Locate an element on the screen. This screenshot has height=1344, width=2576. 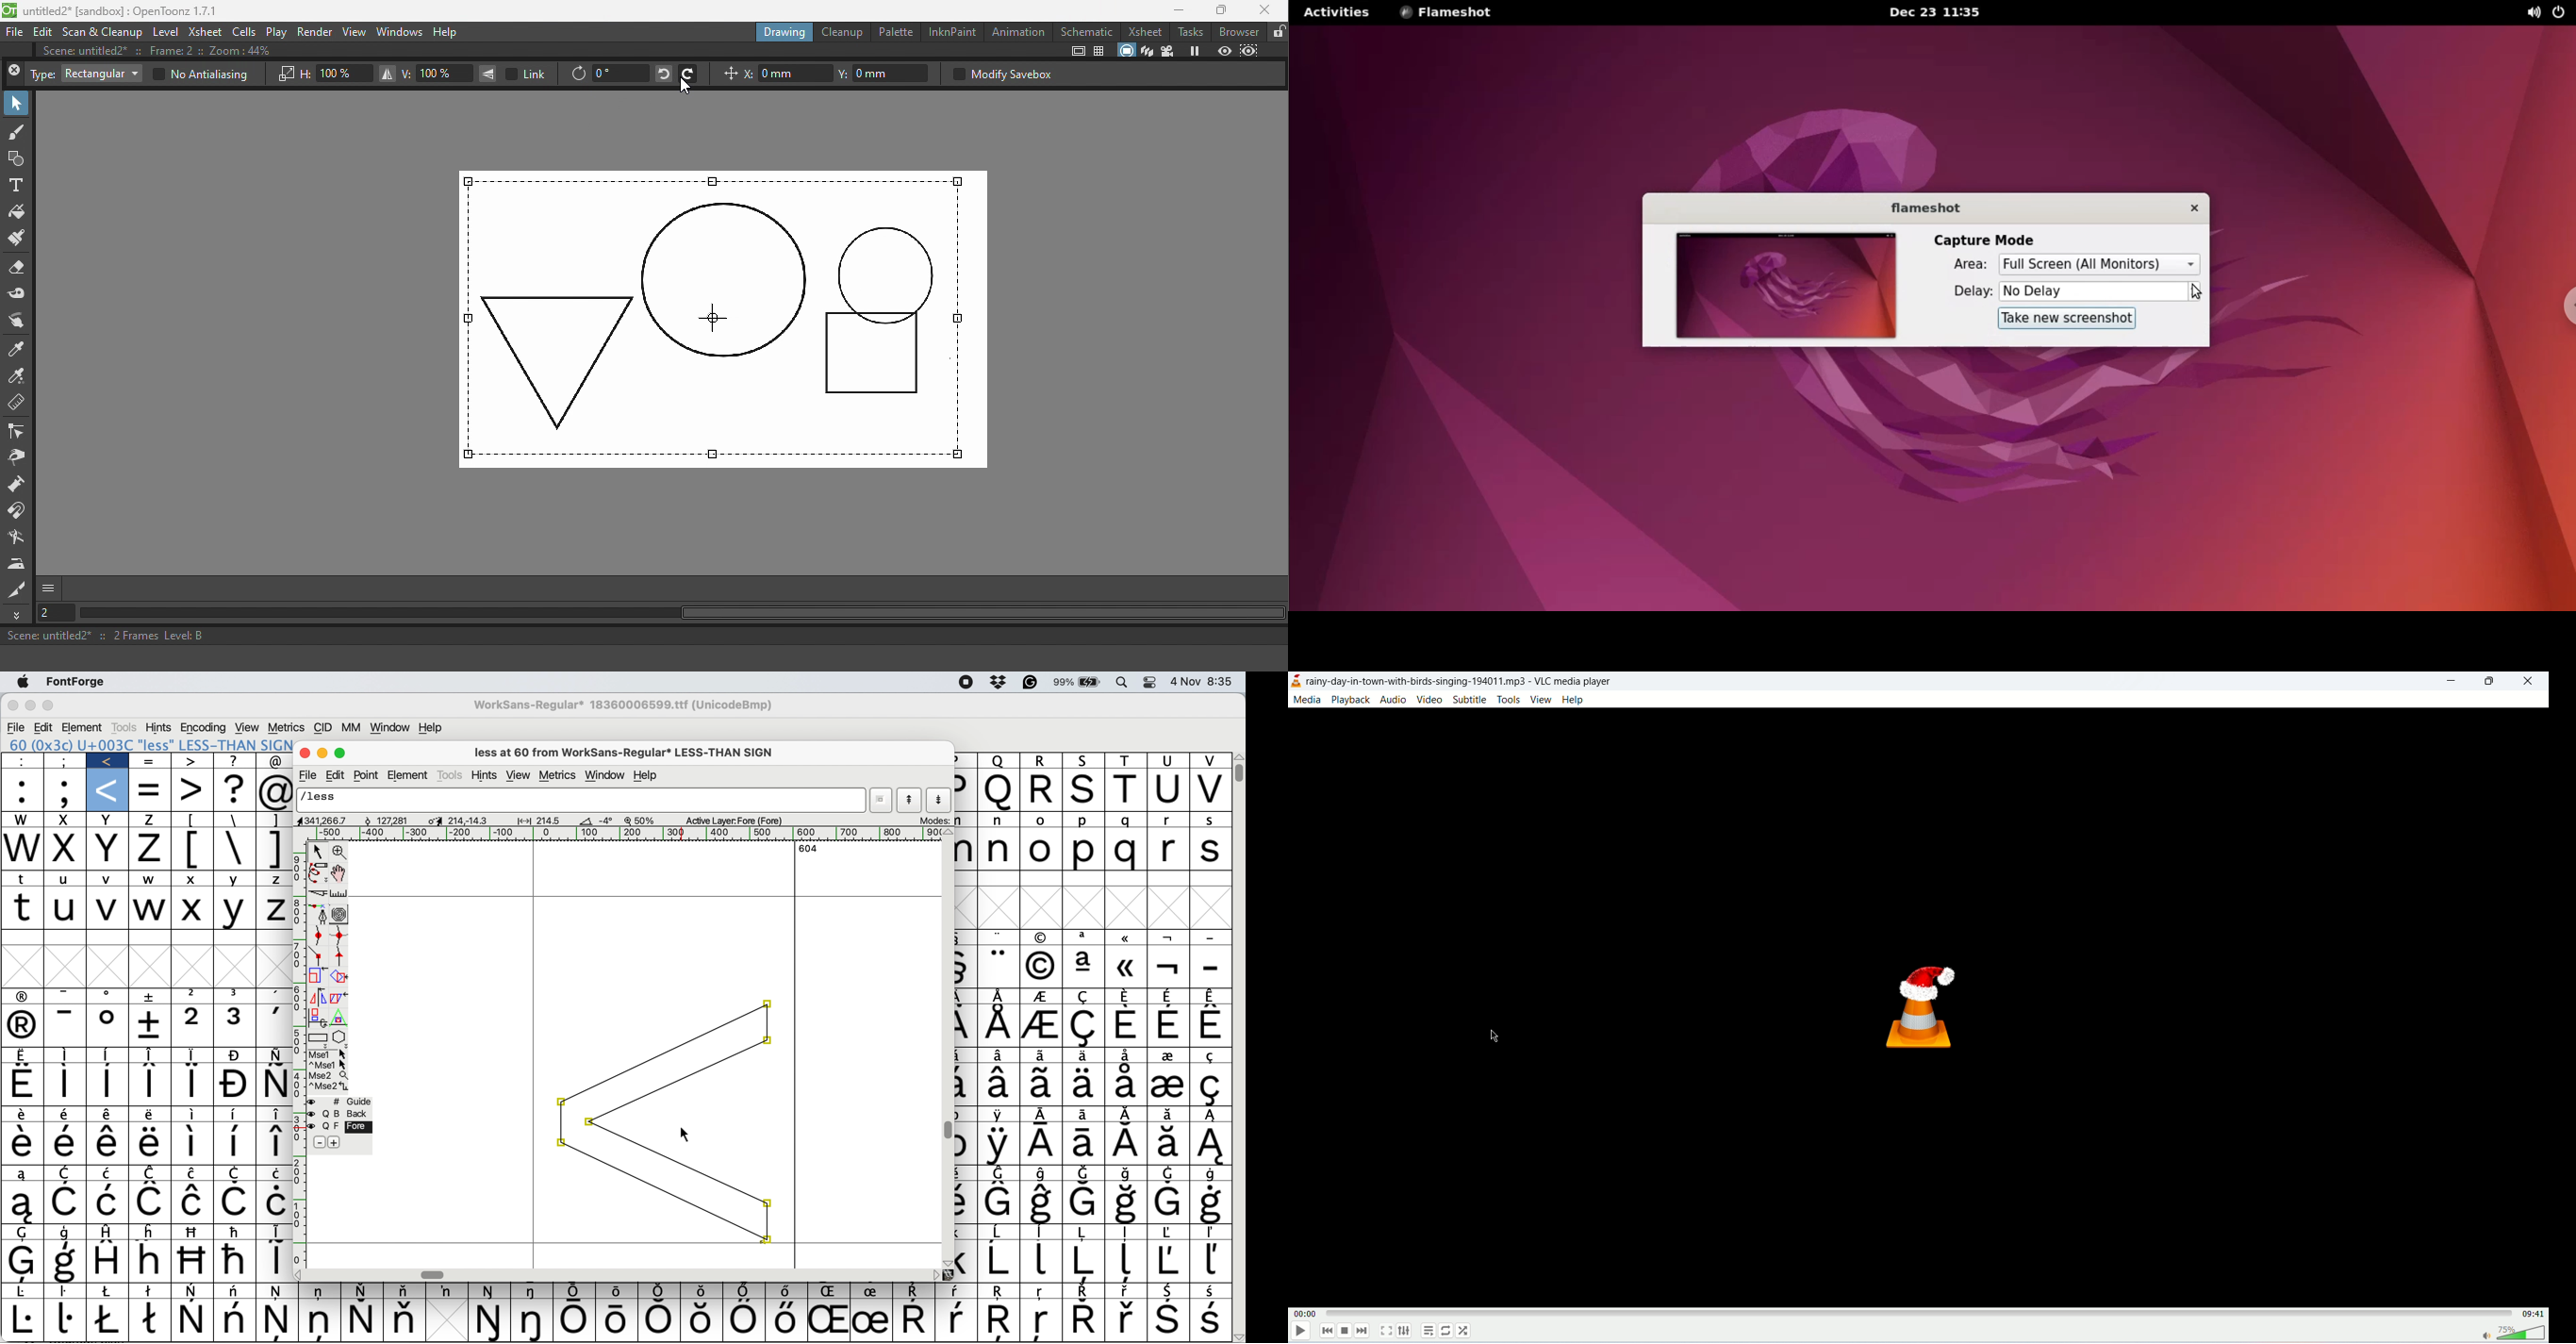
close is located at coordinates (304, 754).